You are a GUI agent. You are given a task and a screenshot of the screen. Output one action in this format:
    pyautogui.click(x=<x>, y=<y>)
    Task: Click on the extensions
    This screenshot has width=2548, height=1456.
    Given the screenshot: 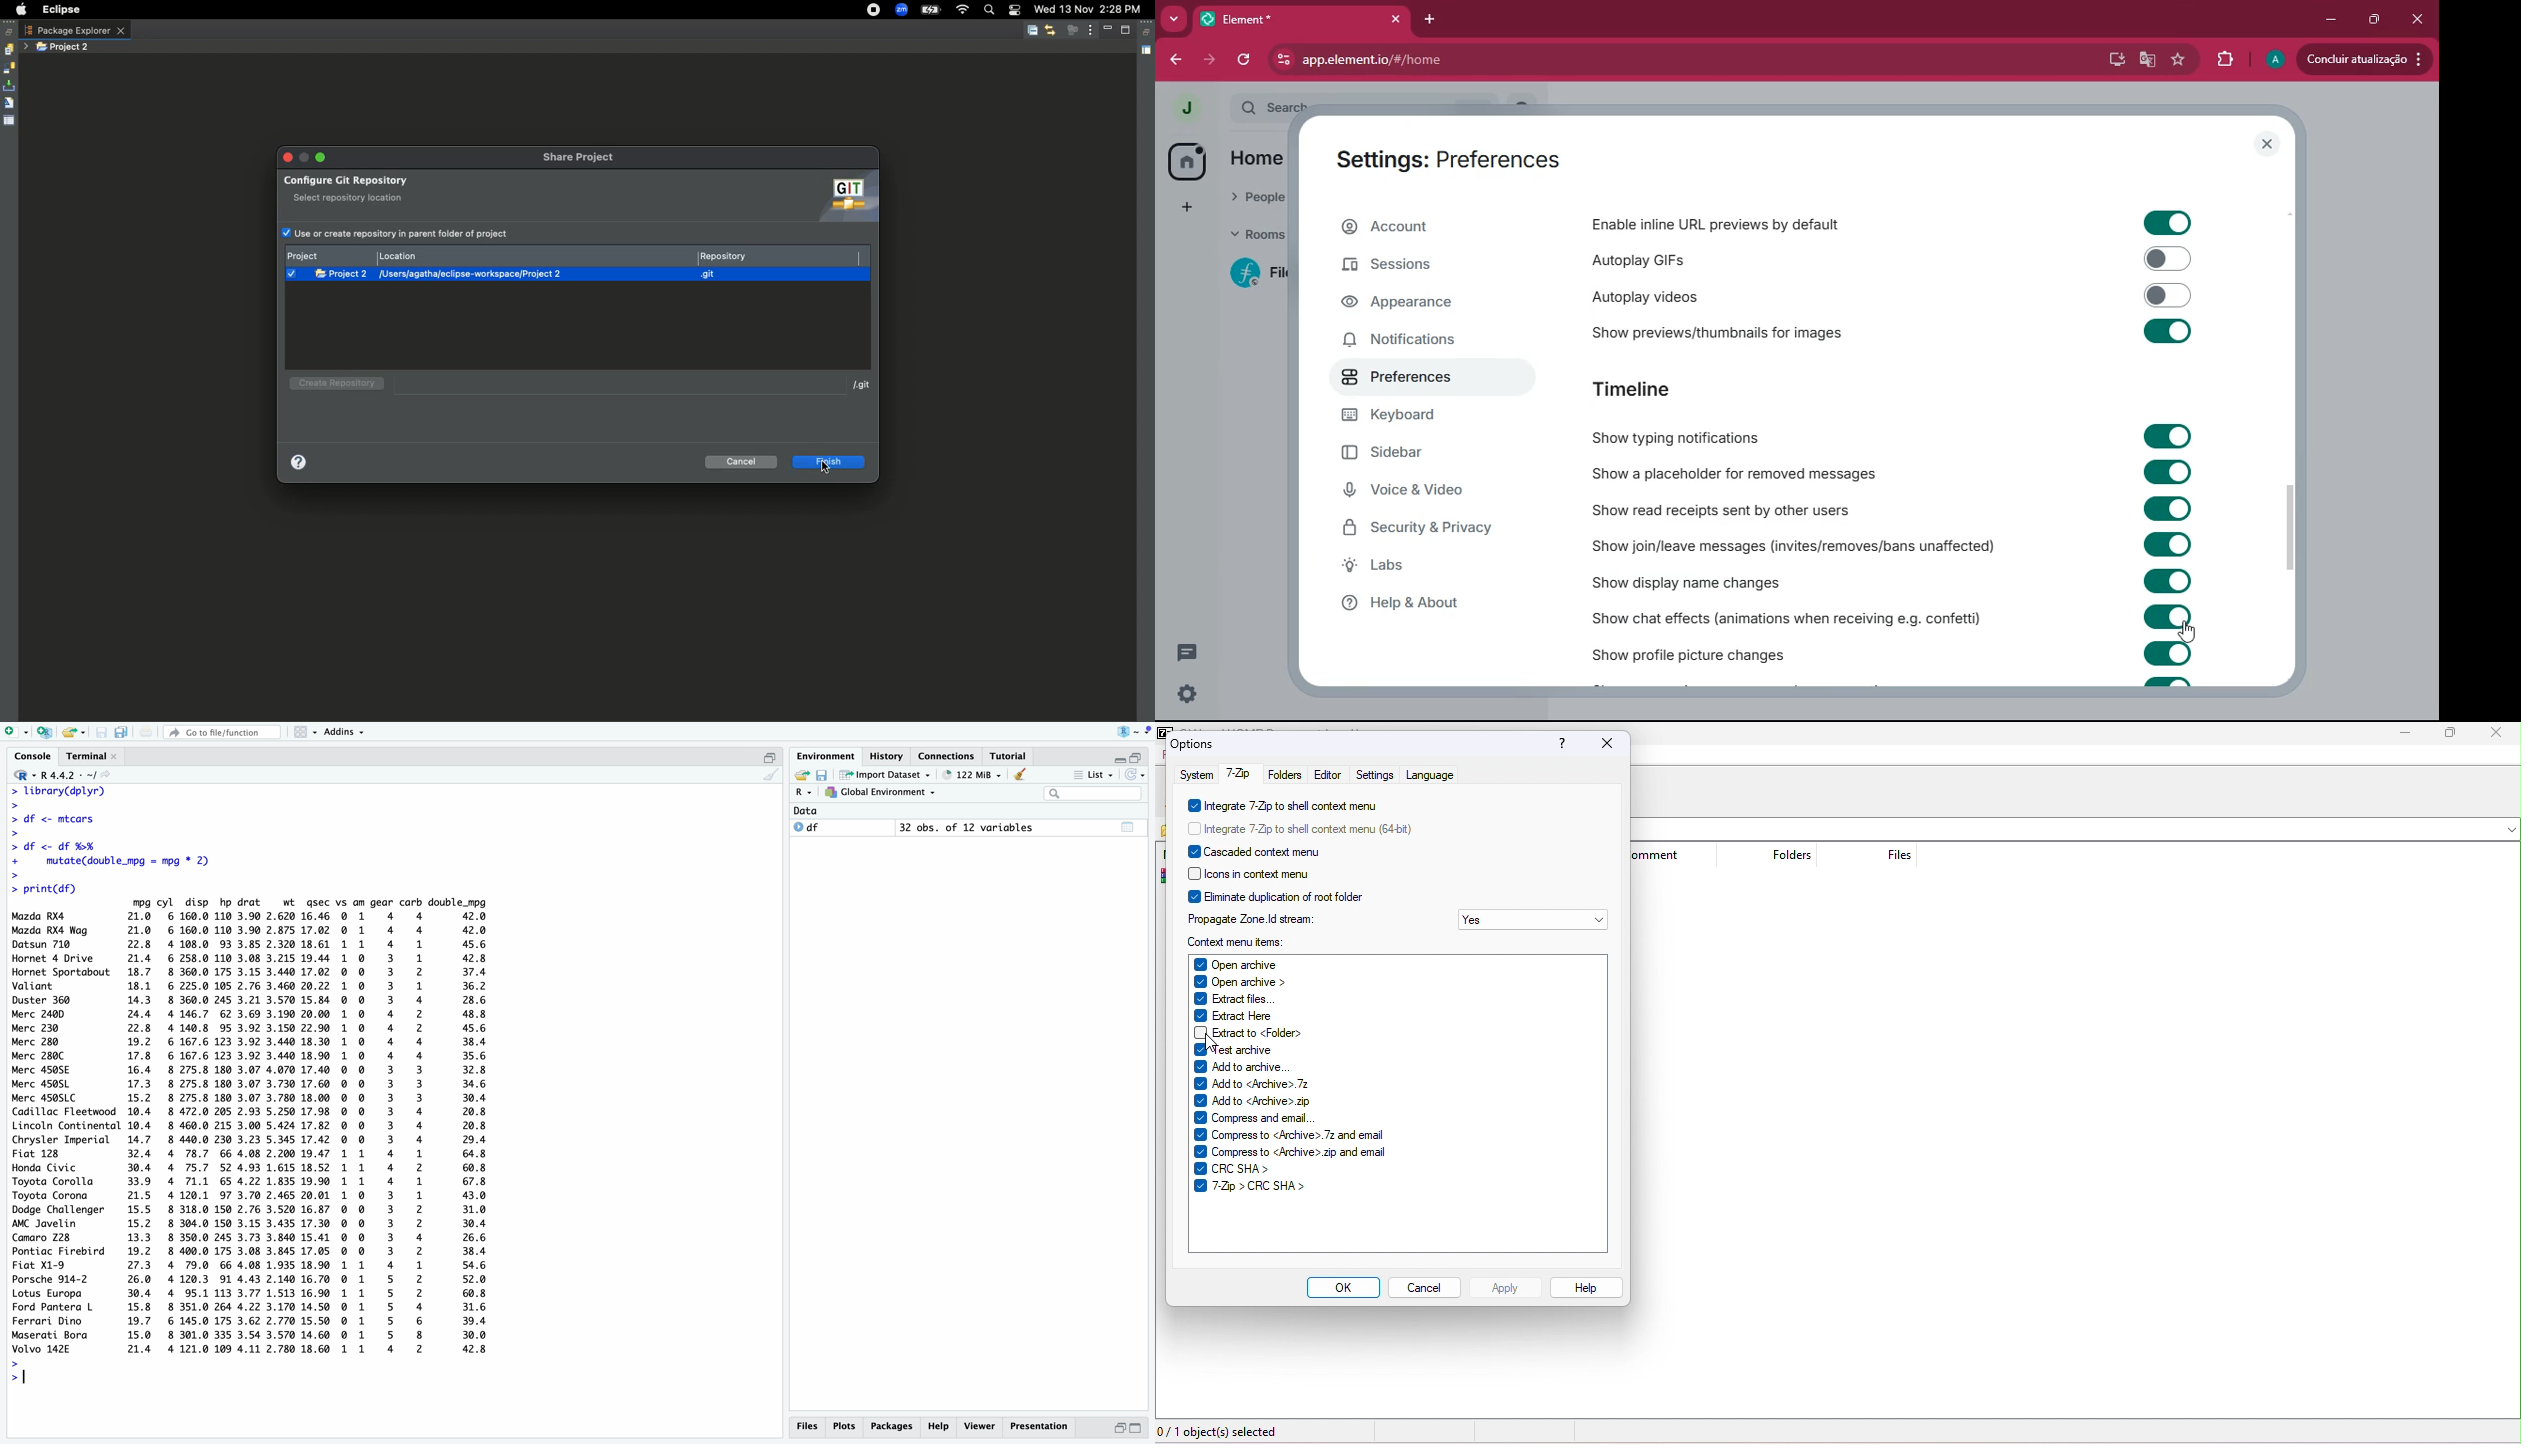 What is the action you would take?
    pyautogui.click(x=2222, y=60)
    